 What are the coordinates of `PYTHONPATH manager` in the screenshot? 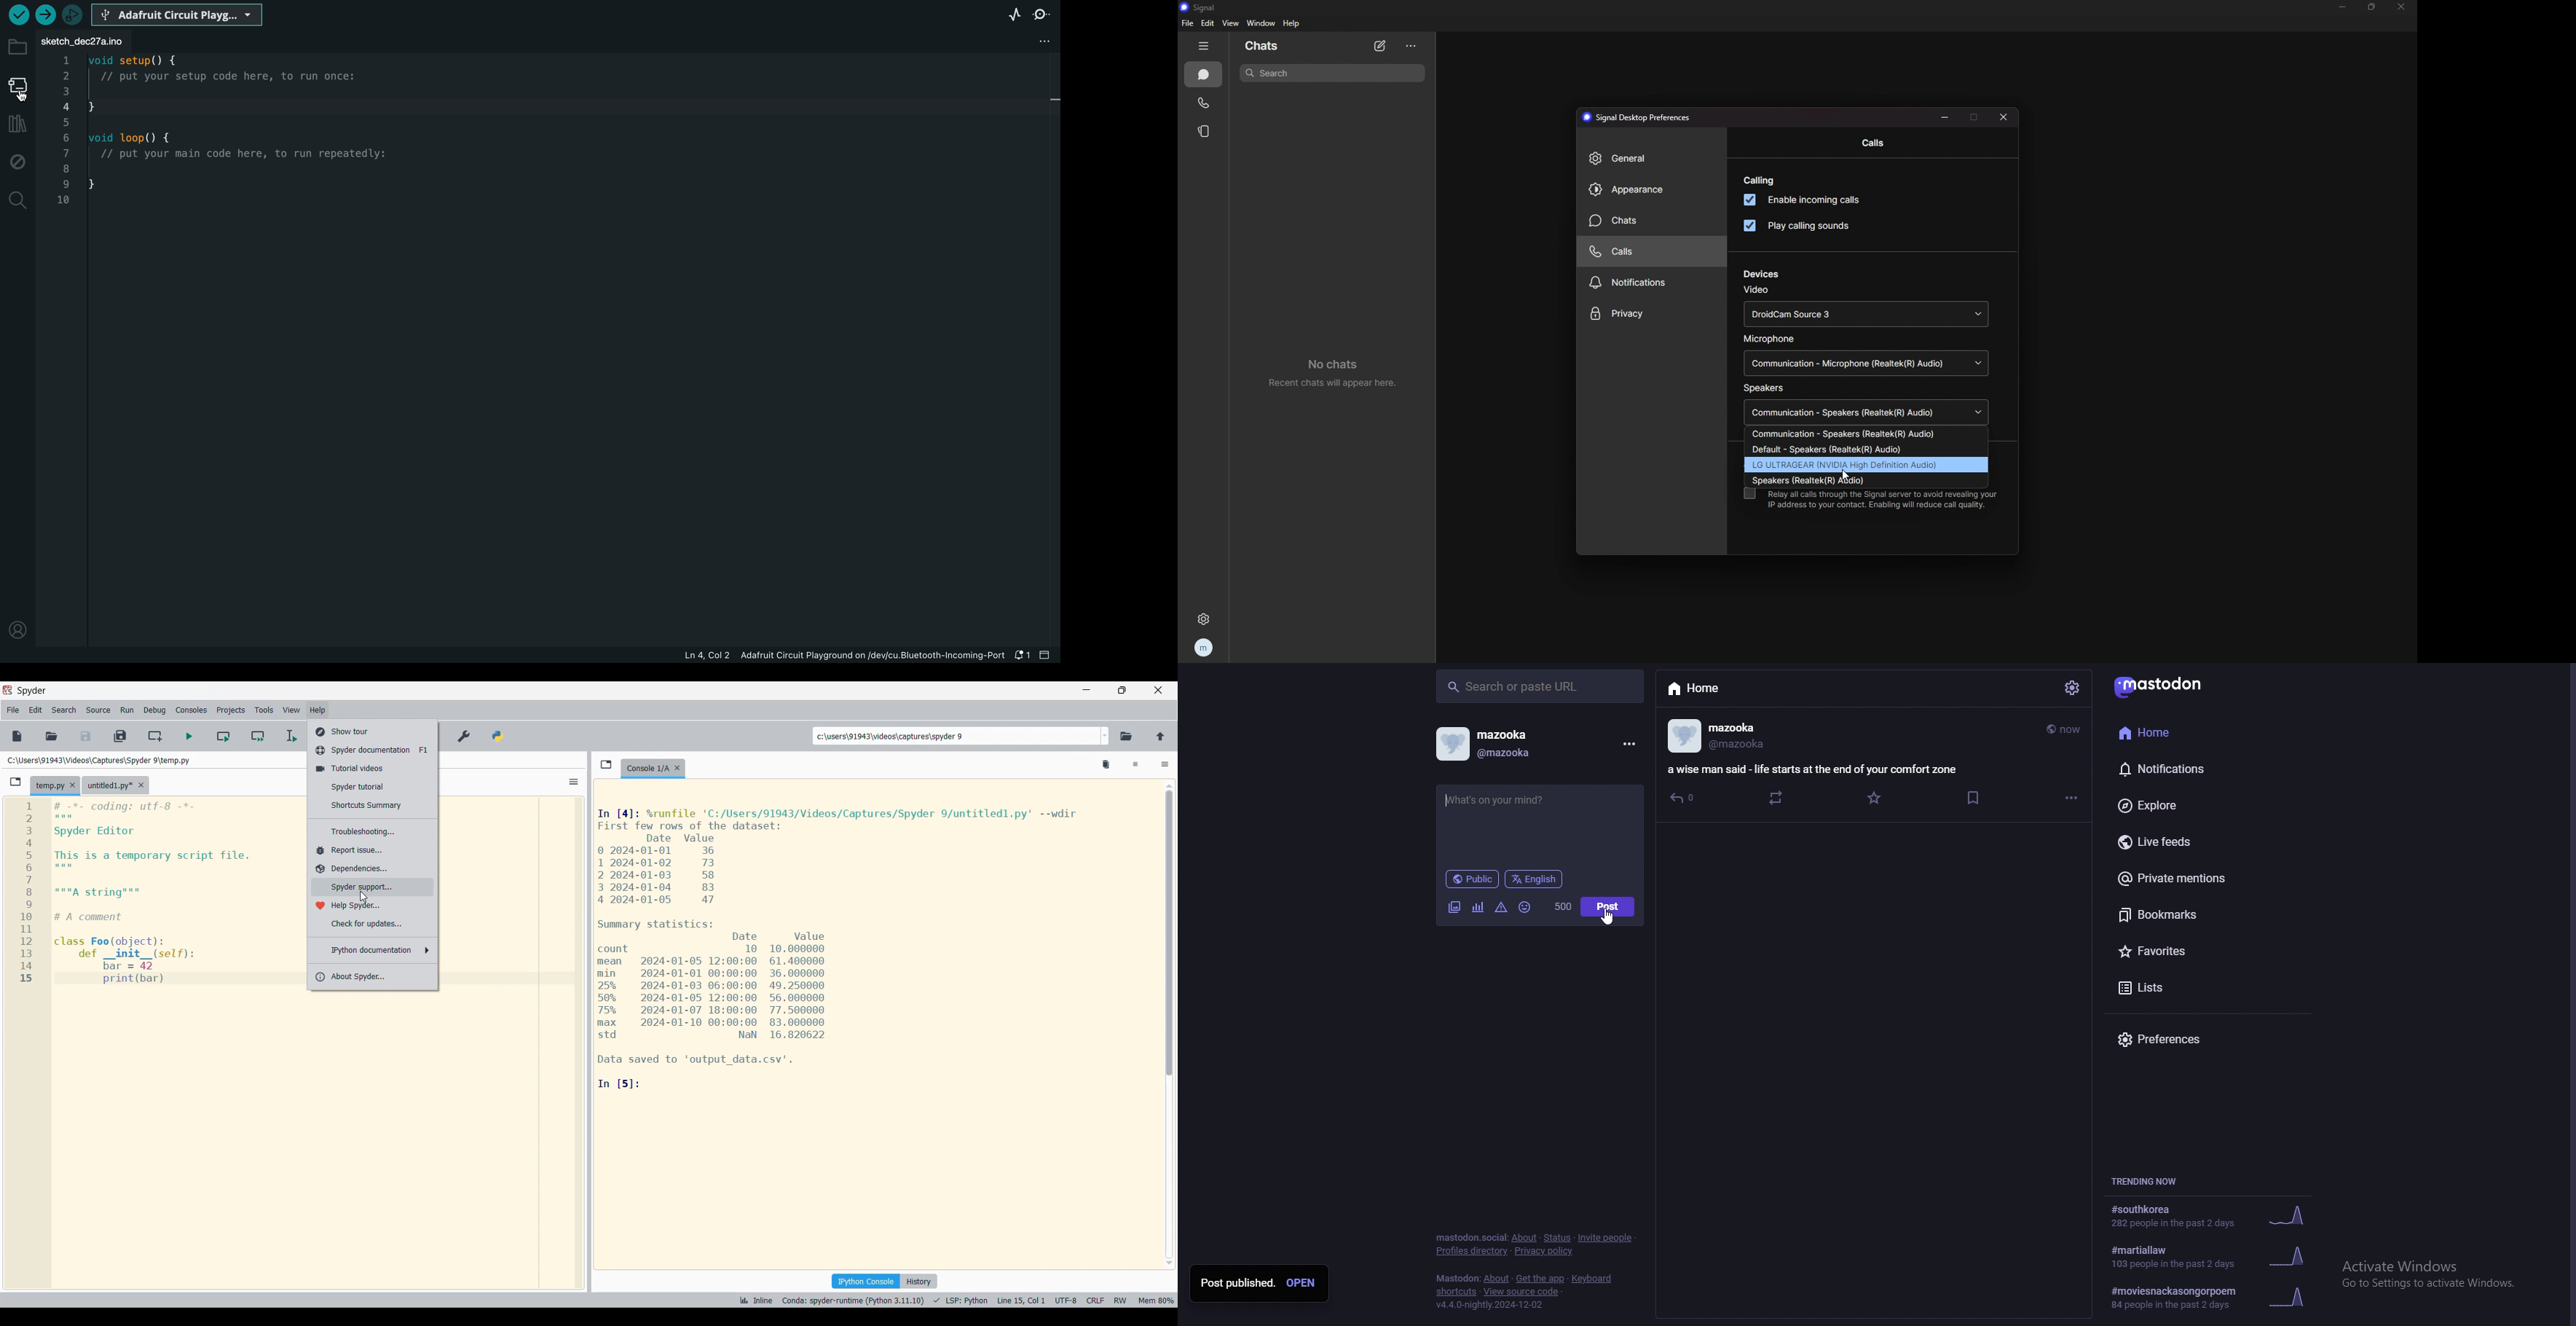 It's located at (498, 737).